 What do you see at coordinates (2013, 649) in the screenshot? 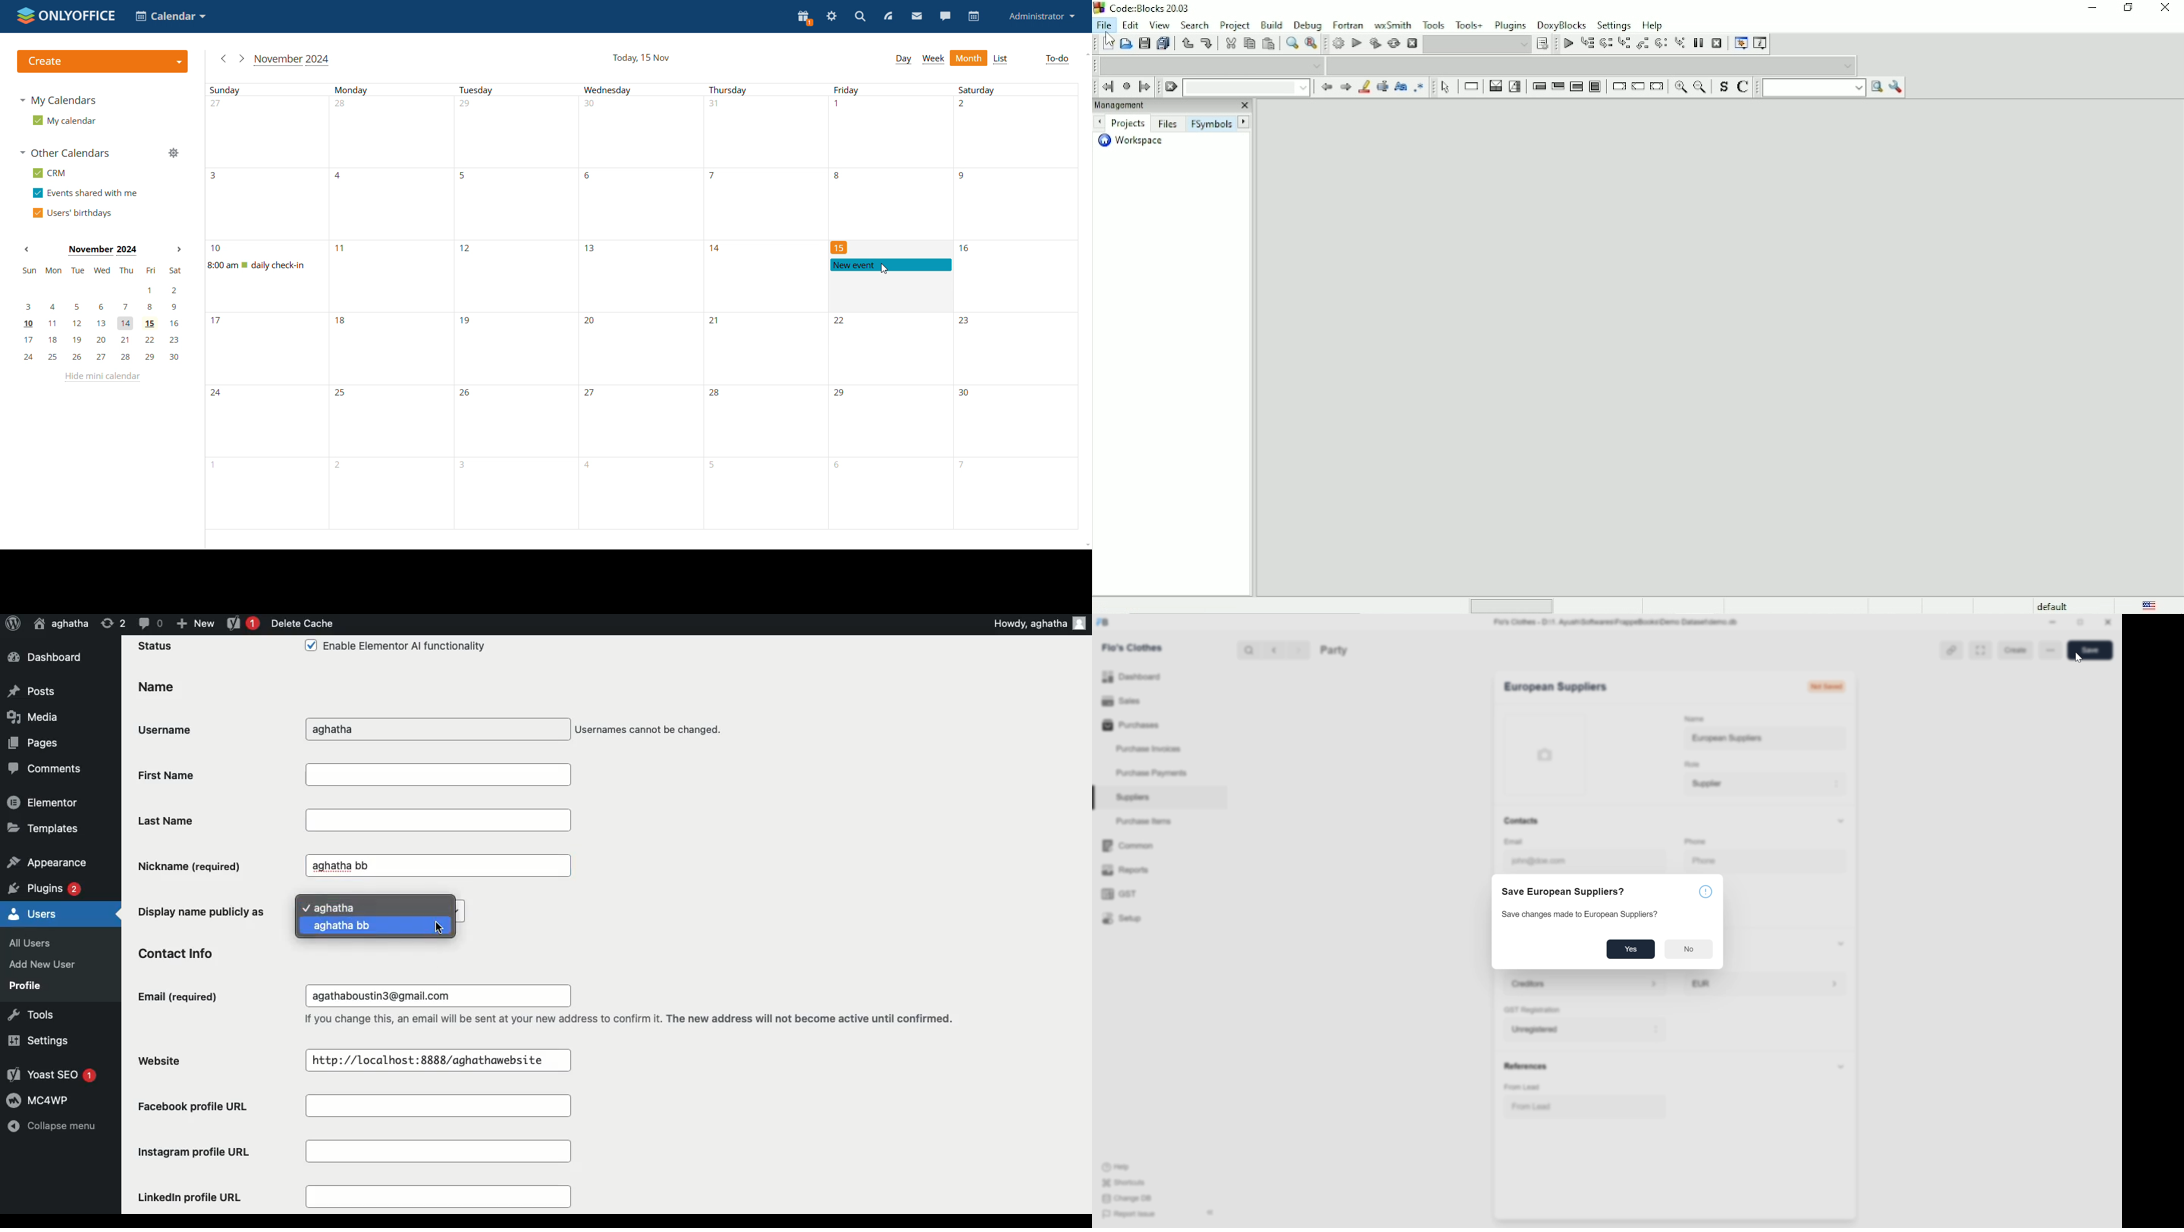
I see `create` at bounding box center [2013, 649].